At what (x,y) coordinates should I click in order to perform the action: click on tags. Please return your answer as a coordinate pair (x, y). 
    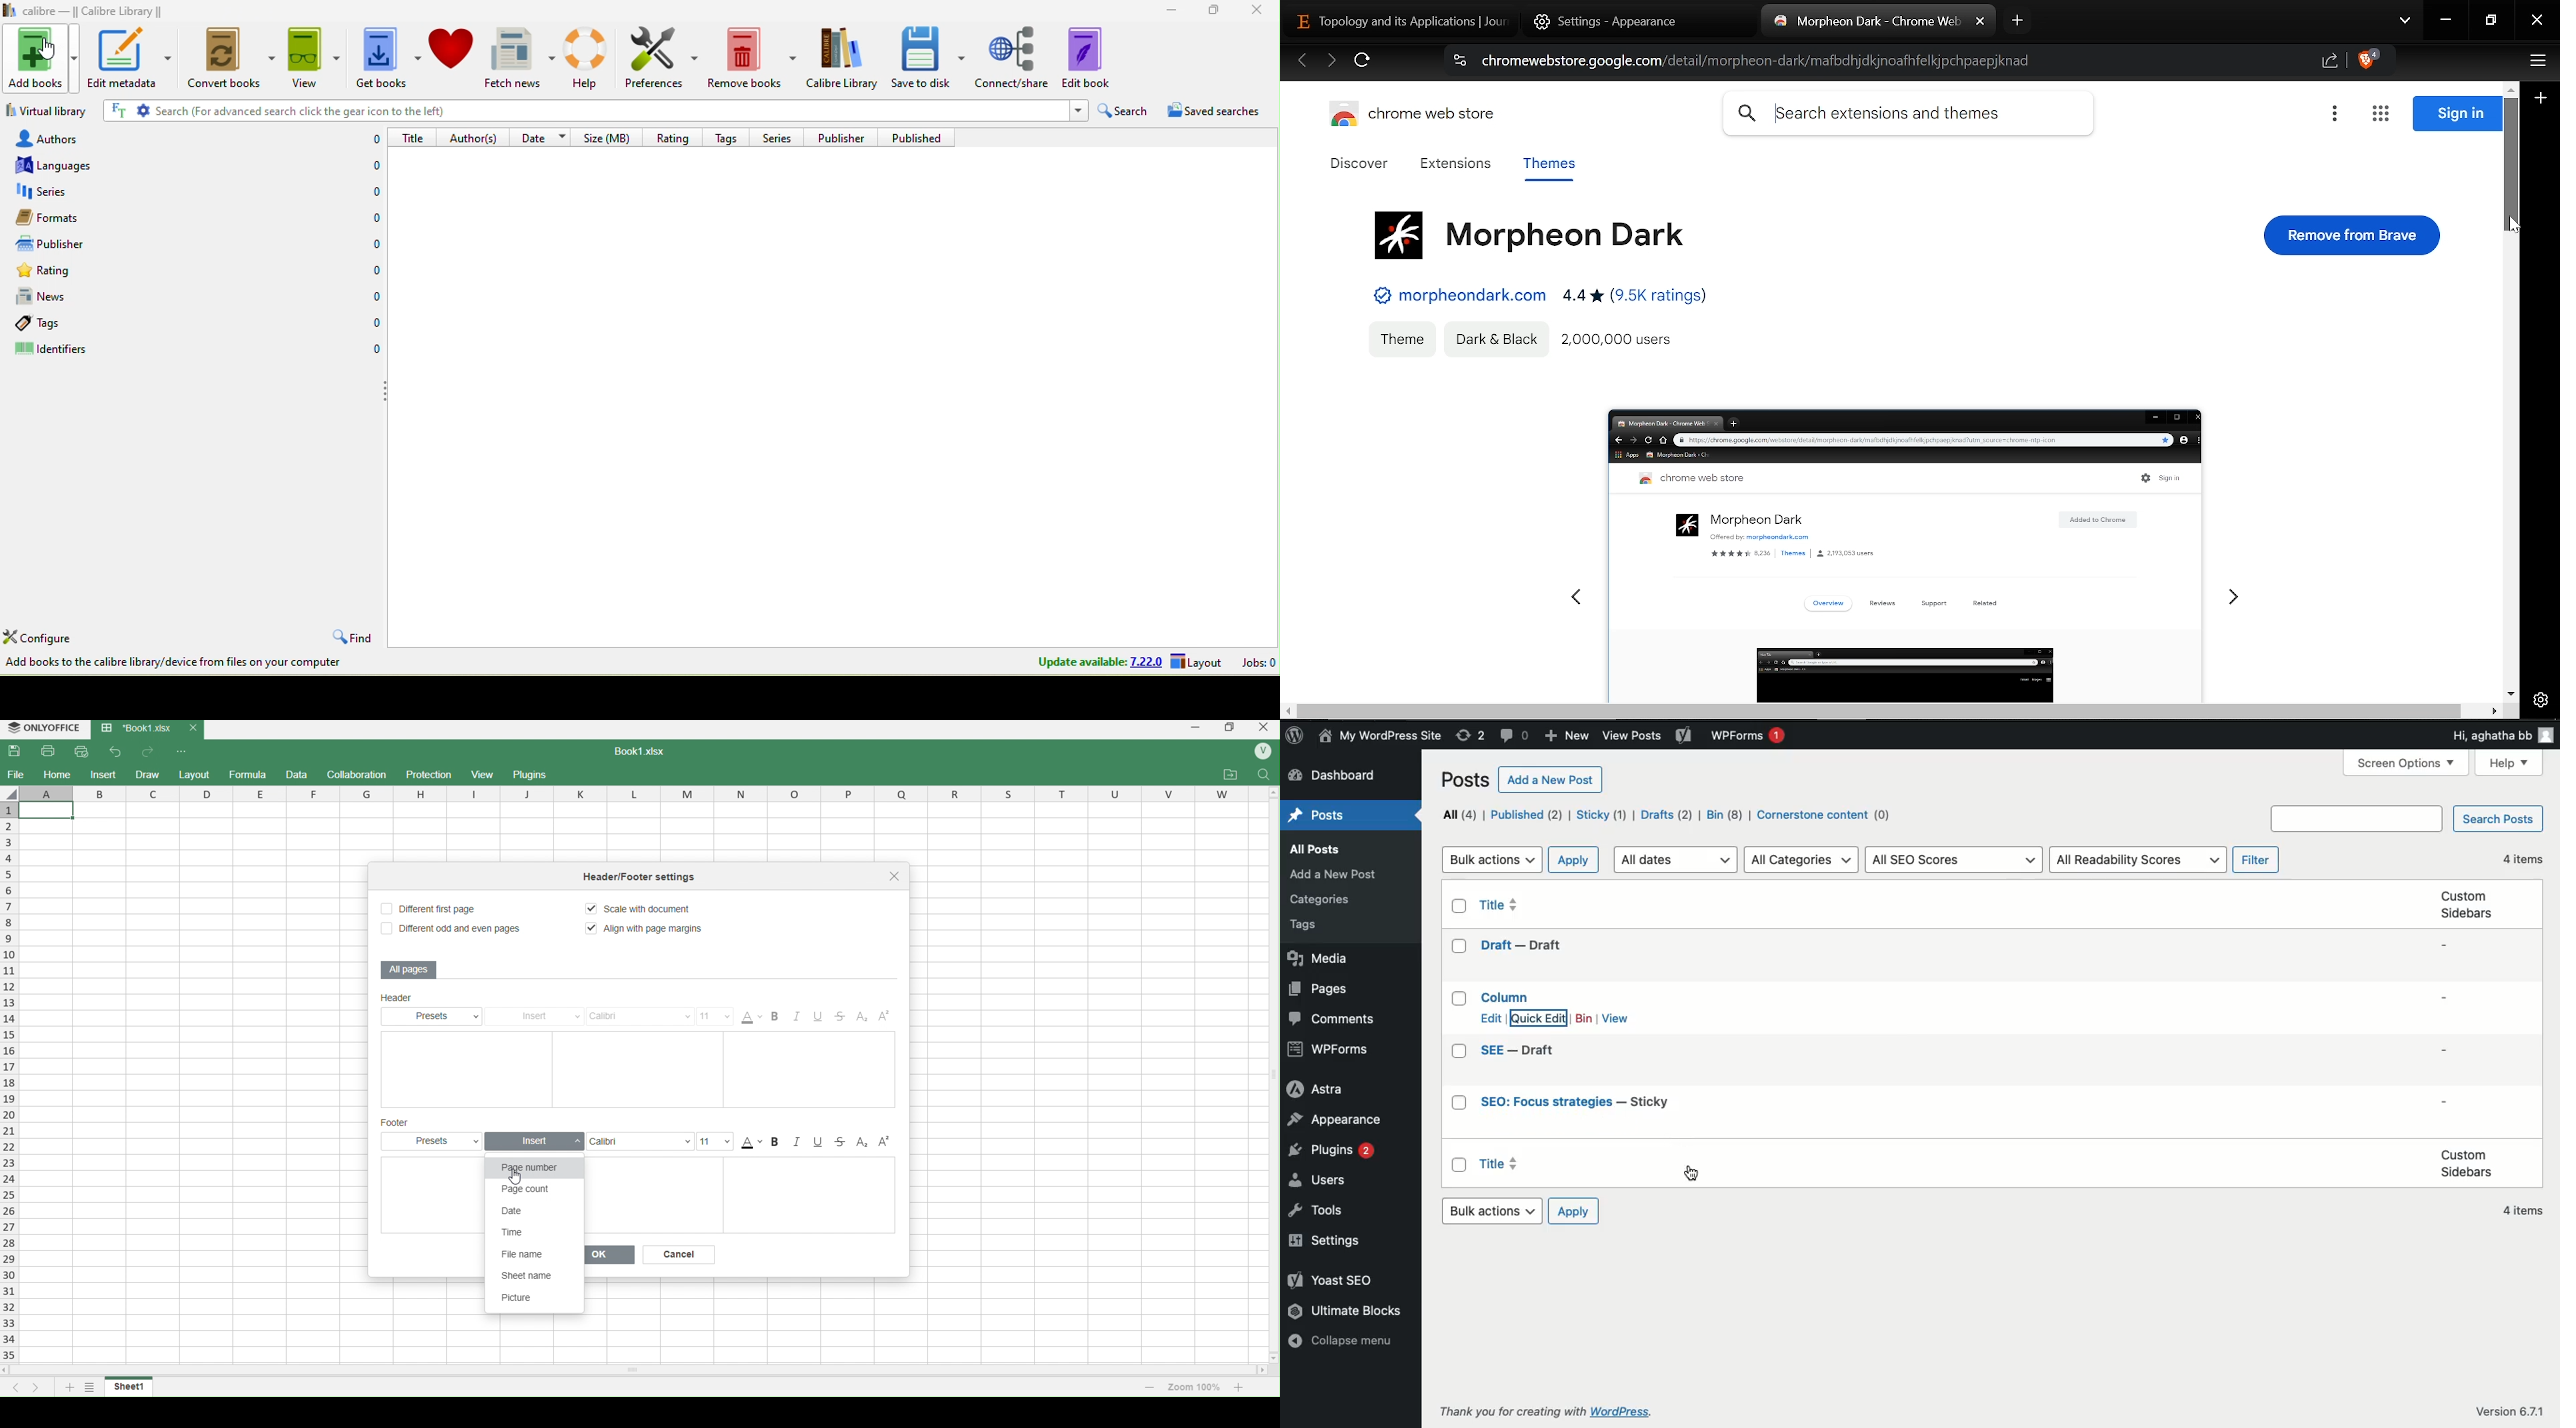
    Looking at the image, I should click on (732, 138).